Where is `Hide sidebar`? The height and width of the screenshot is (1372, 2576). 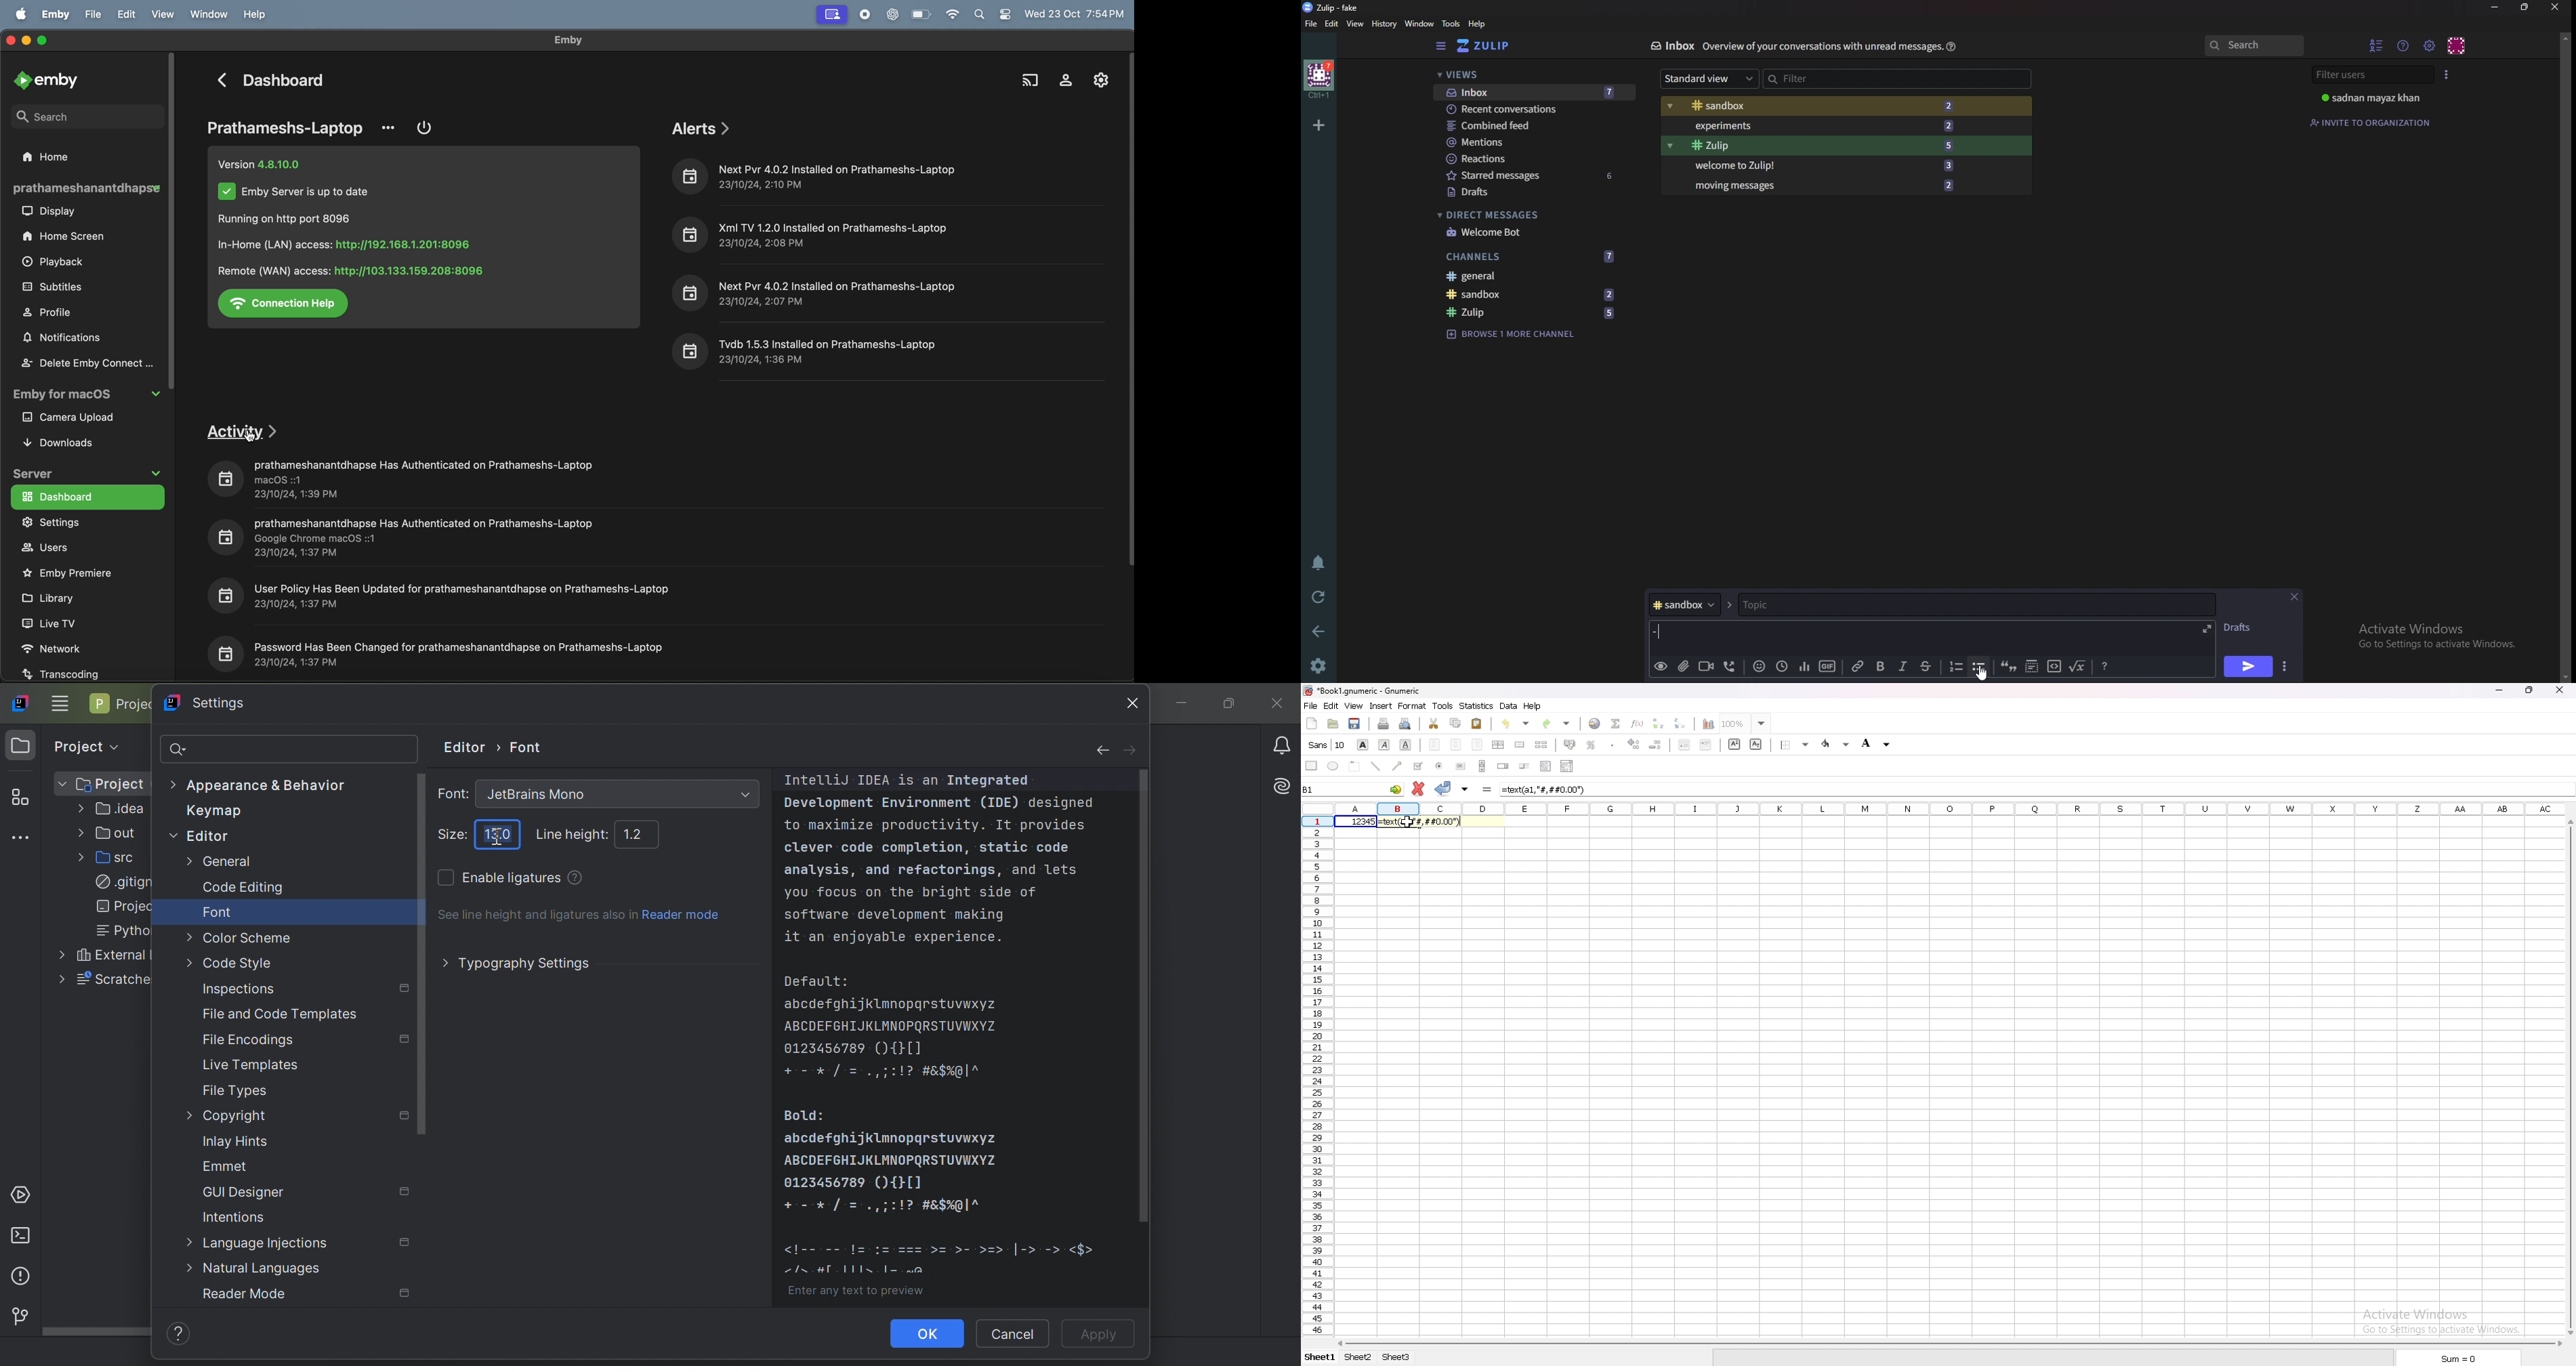 Hide sidebar is located at coordinates (1442, 46).